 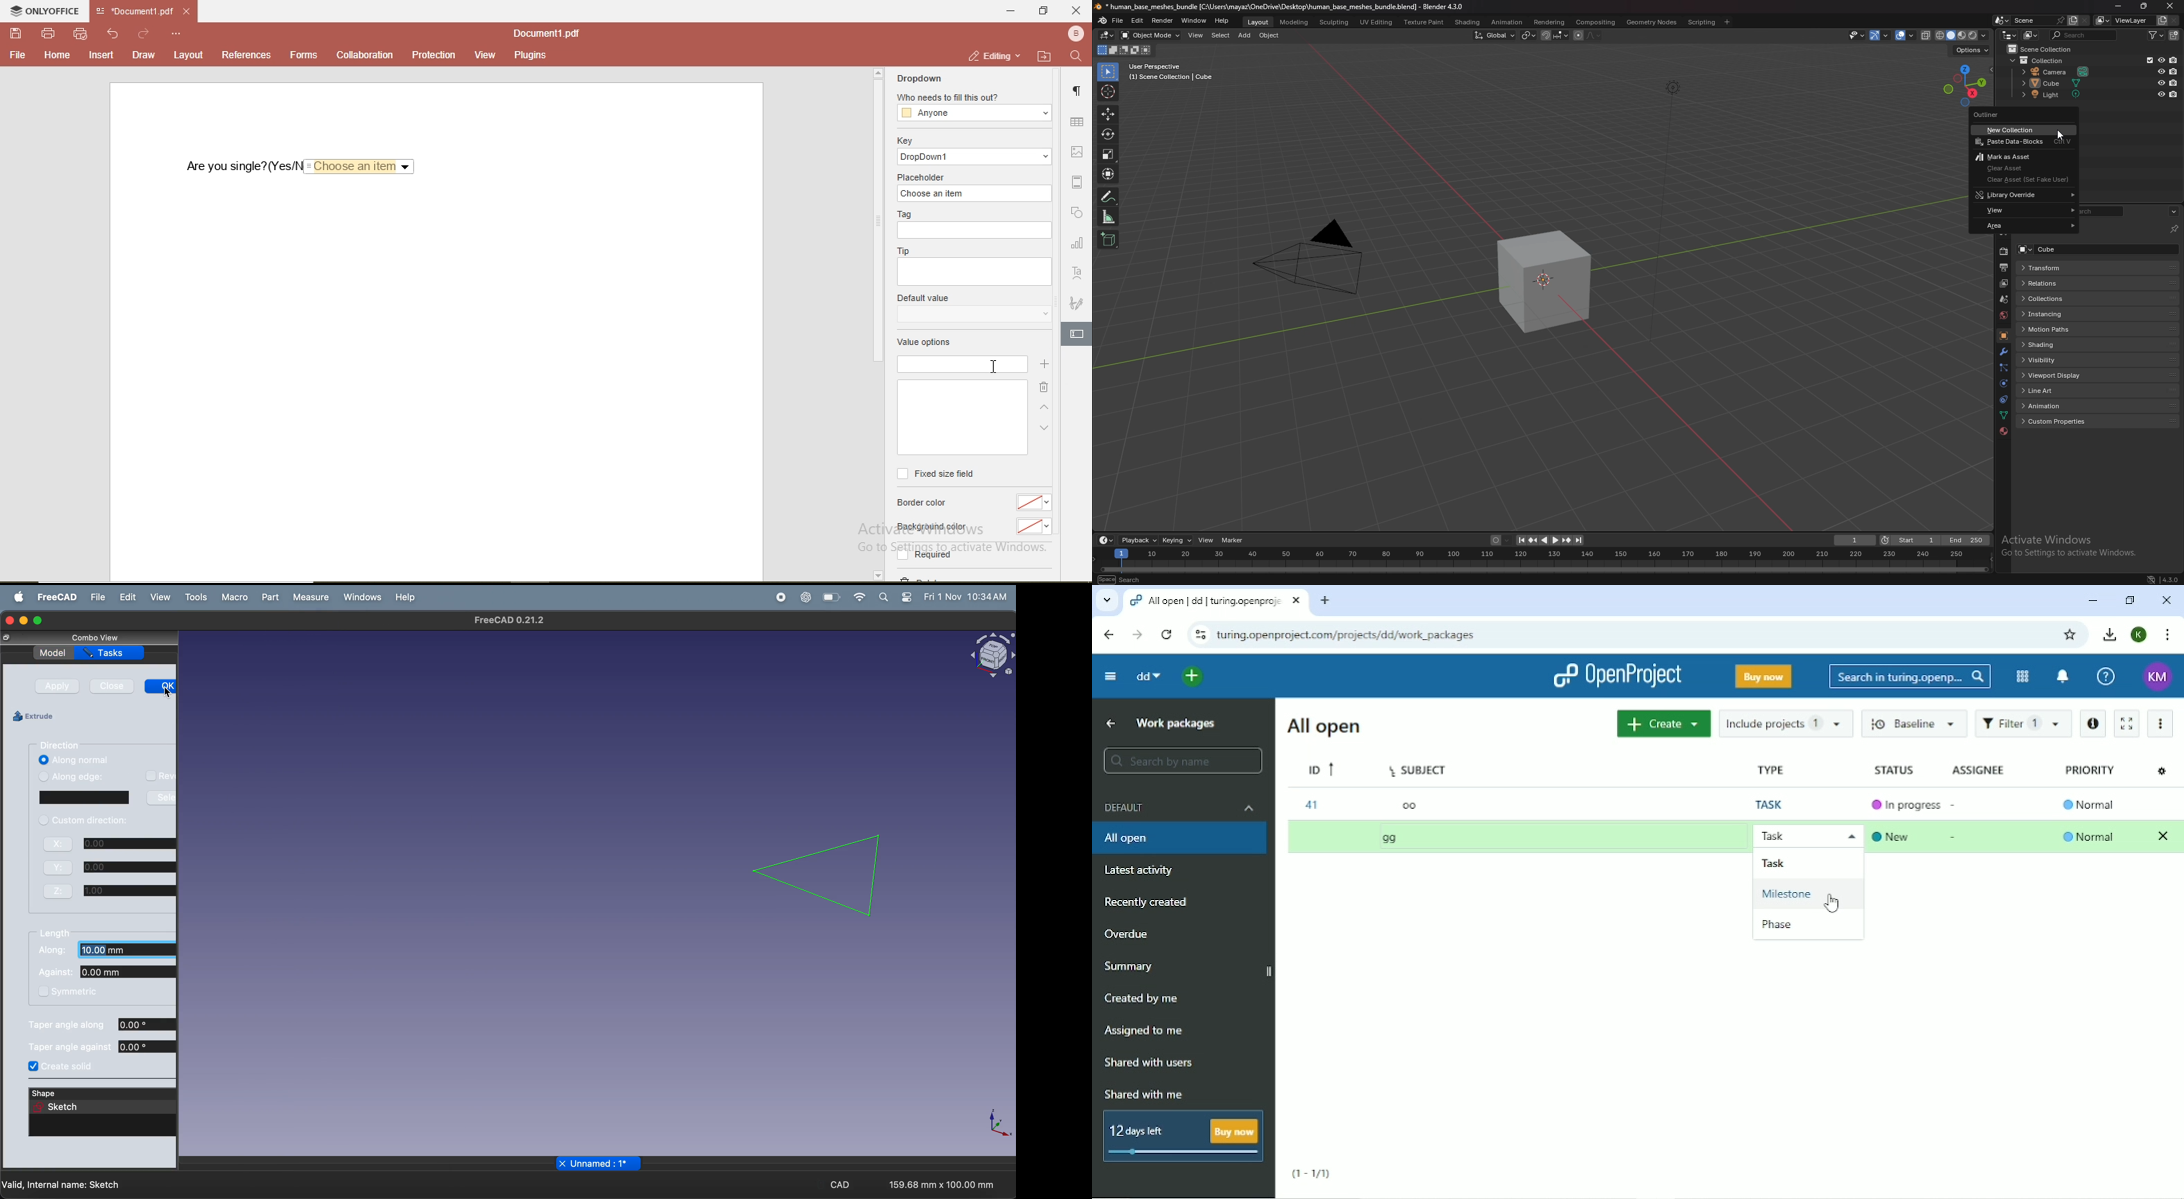 What do you see at coordinates (2162, 773) in the screenshot?
I see `Configure view` at bounding box center [2162, 773].